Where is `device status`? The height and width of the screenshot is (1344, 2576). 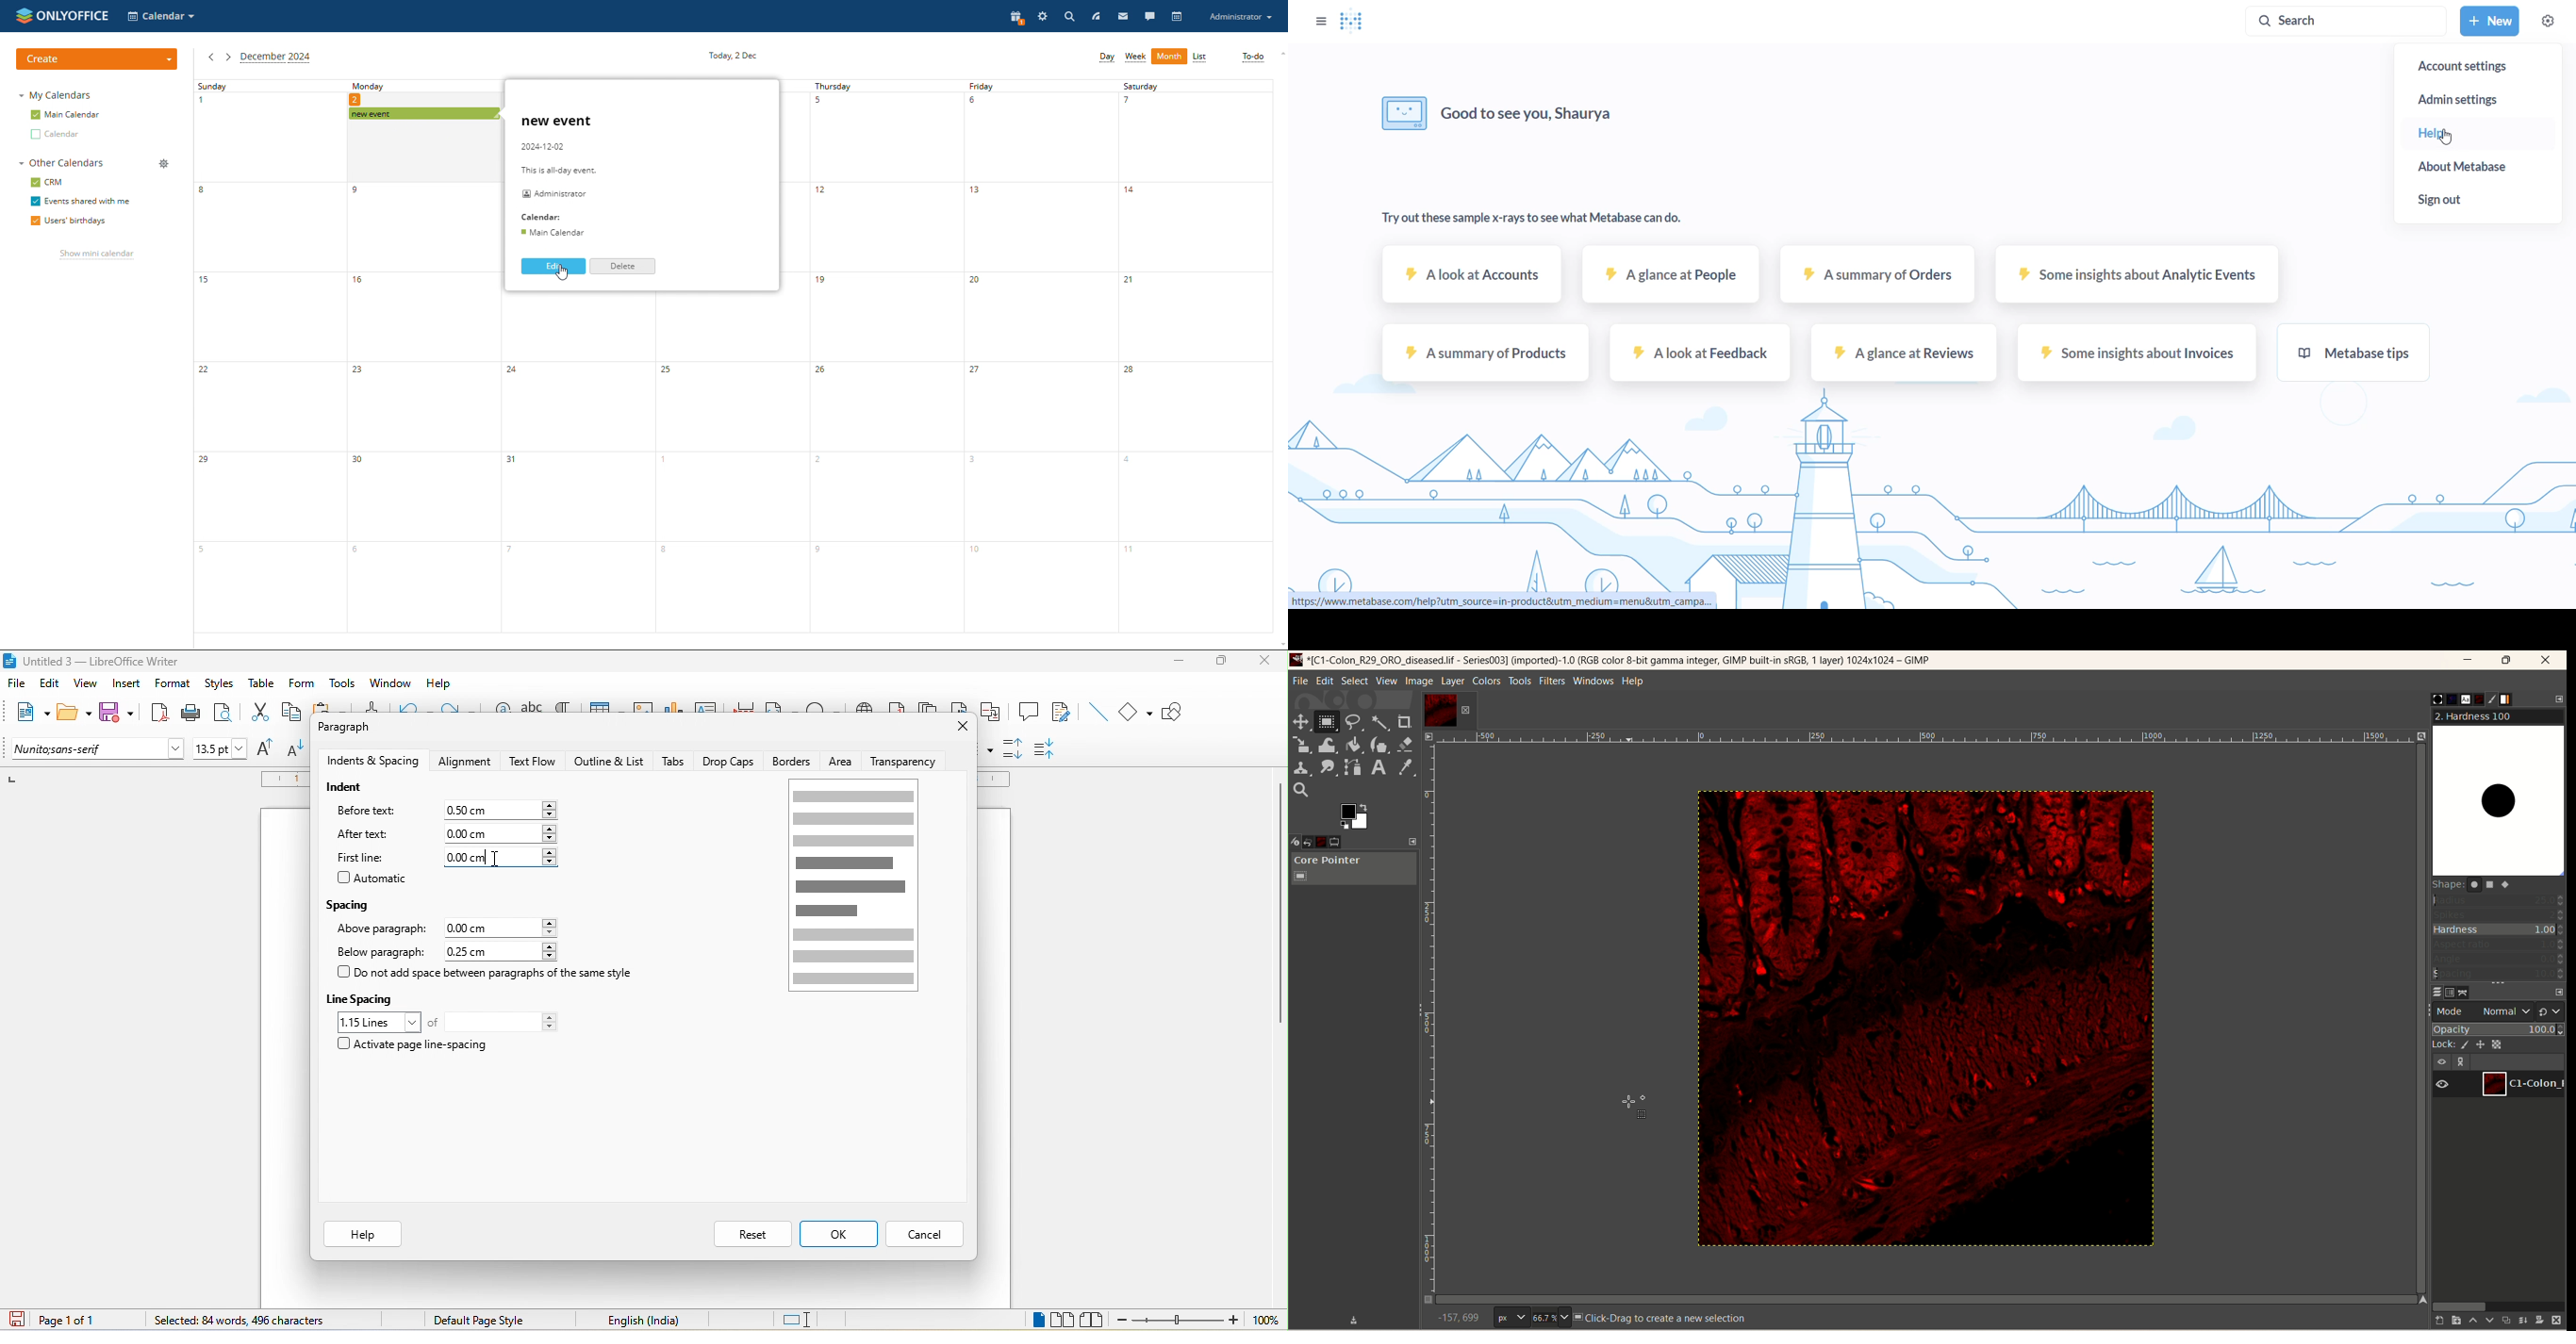
device status is located at coordinates (1297, 840).